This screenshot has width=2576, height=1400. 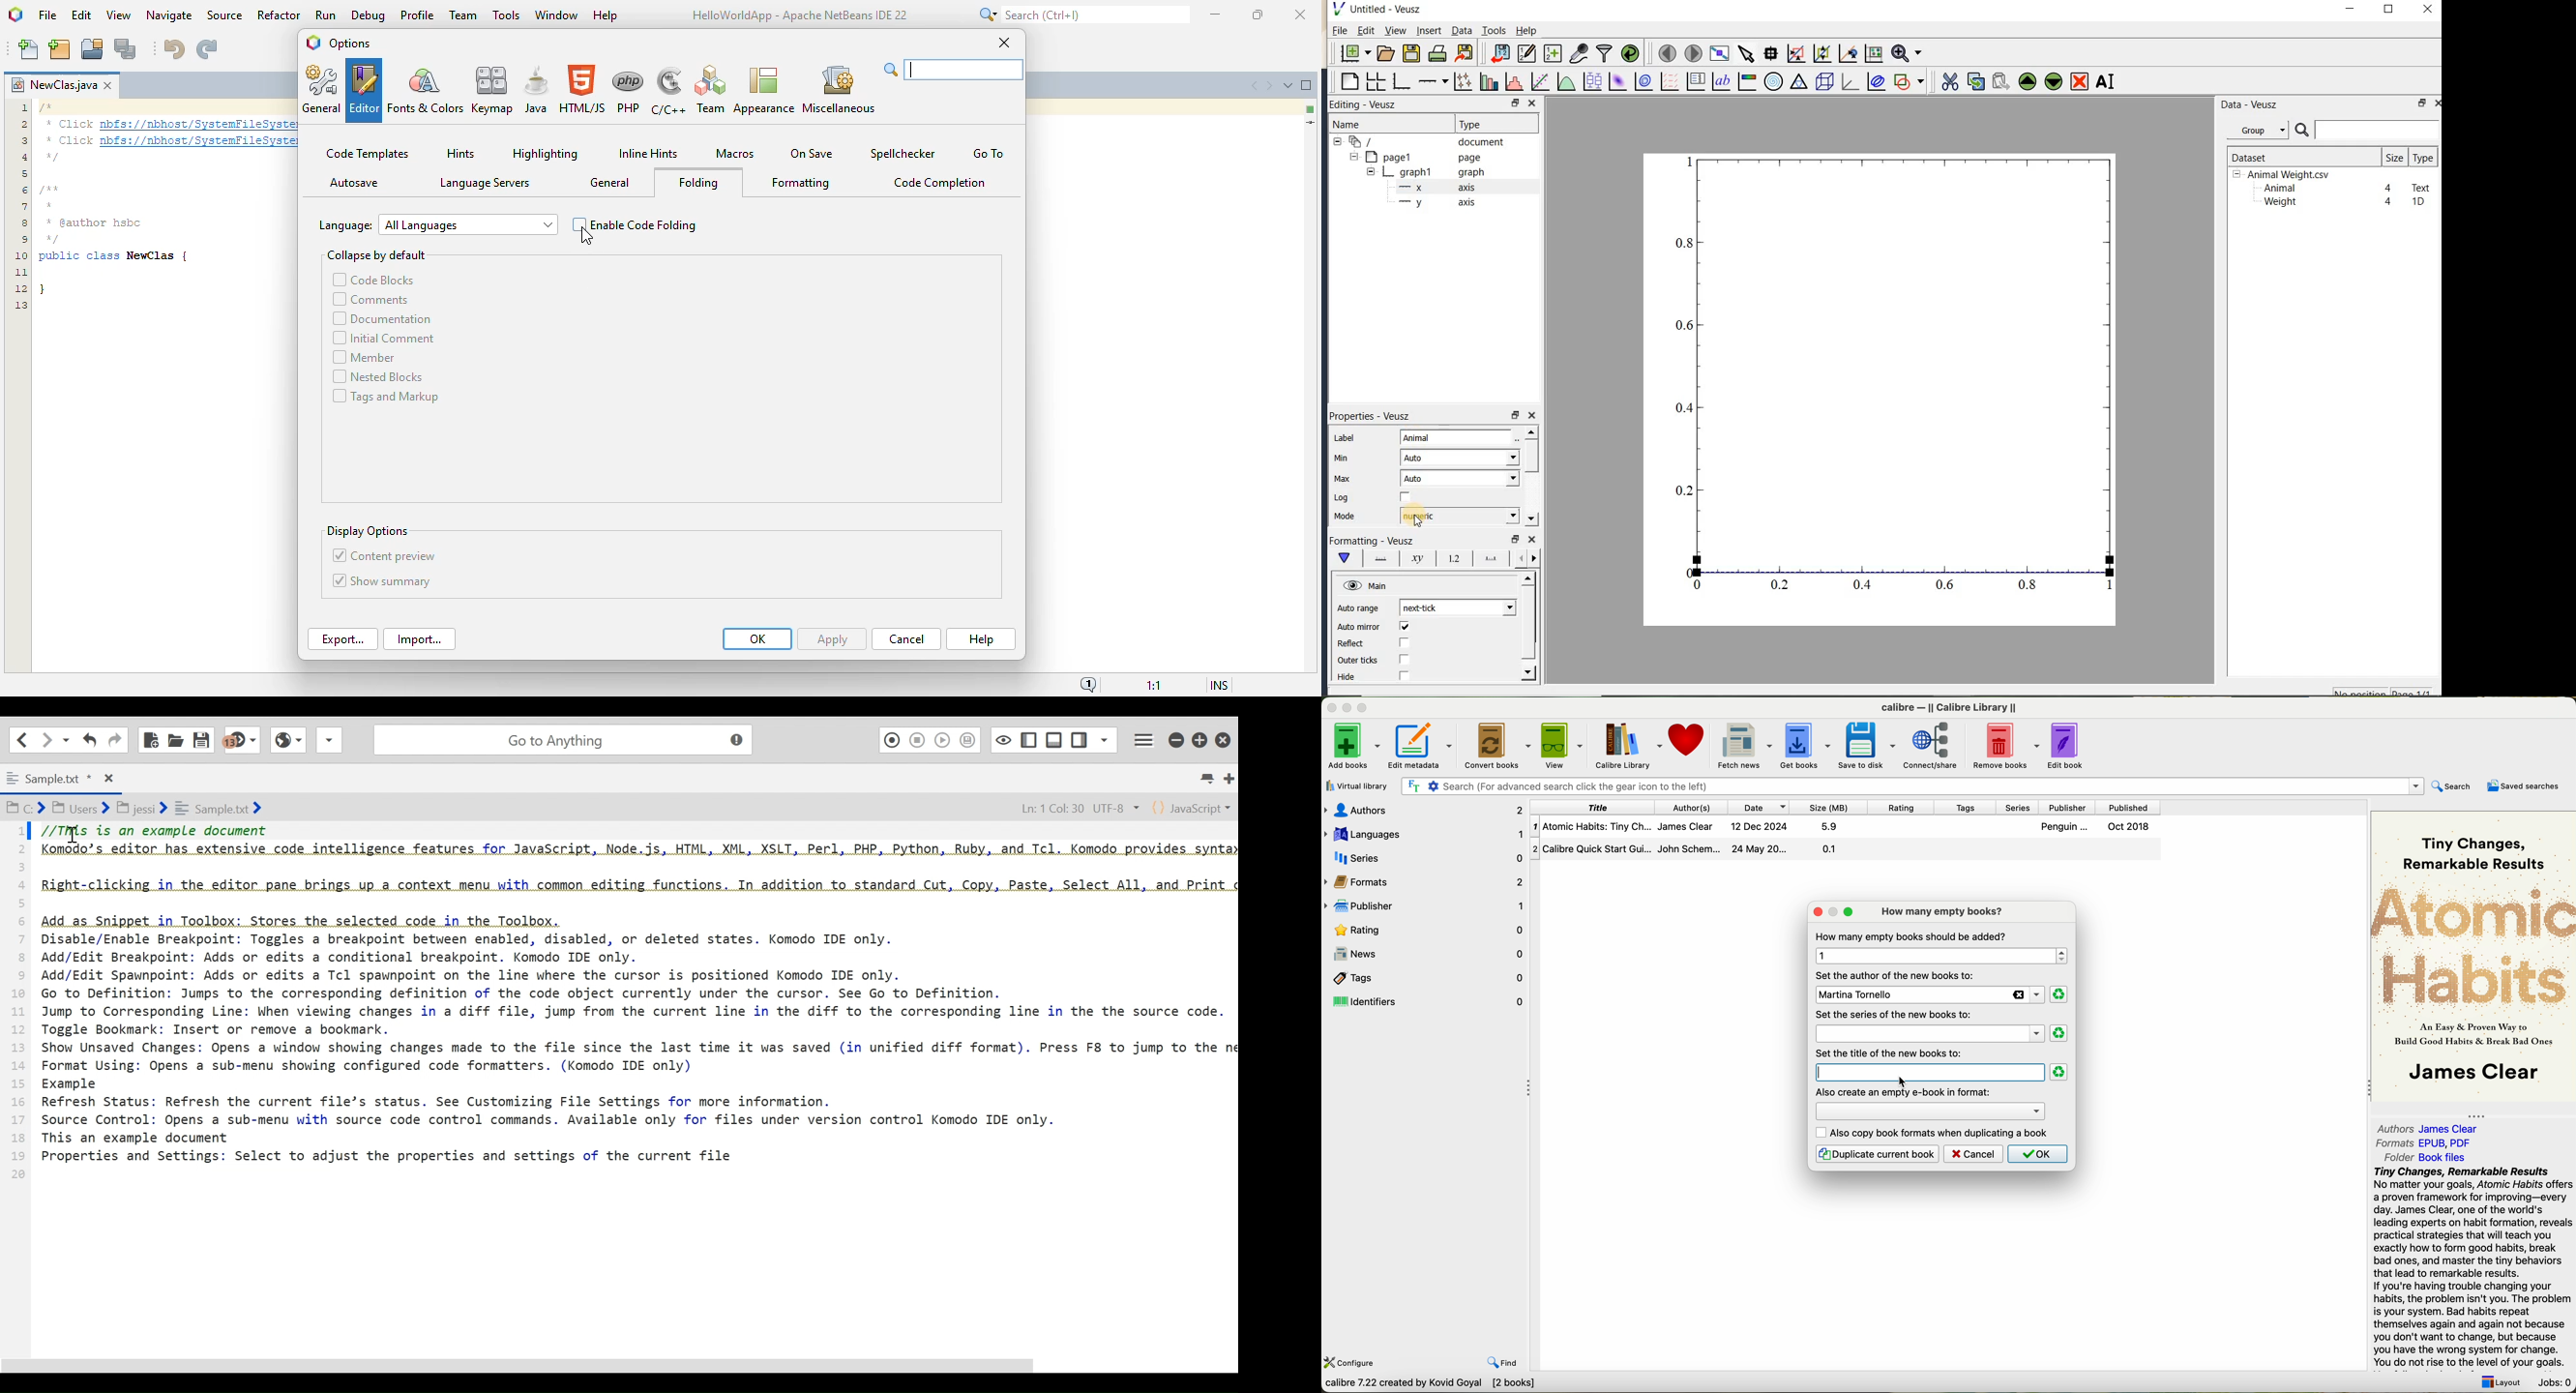 I want to click on Layout, so click(x=2501, y=1383).